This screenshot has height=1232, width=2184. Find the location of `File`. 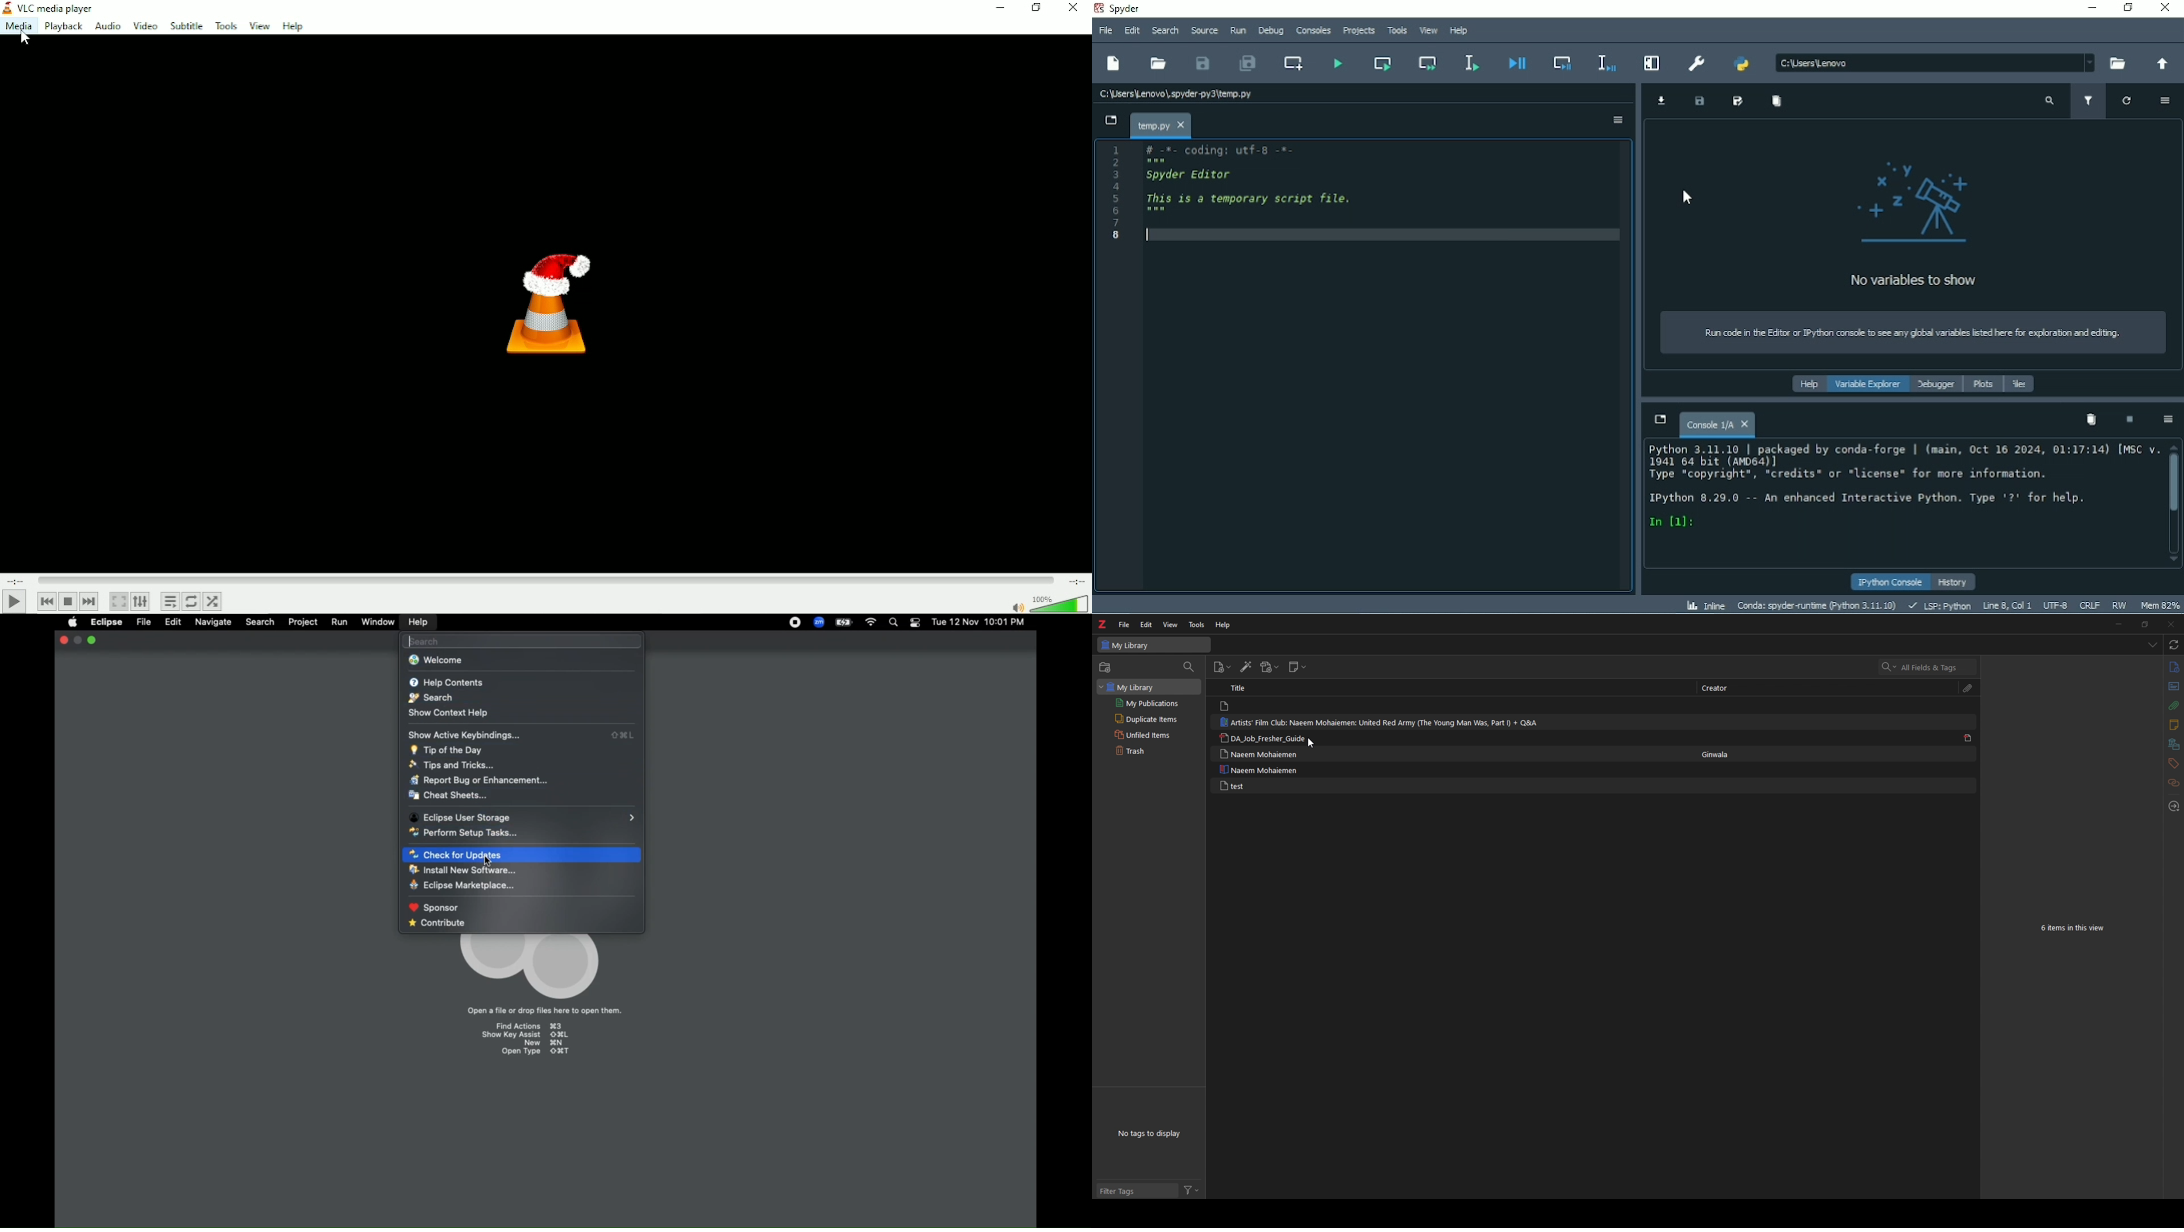

File is located at coordinates (1104, 31).